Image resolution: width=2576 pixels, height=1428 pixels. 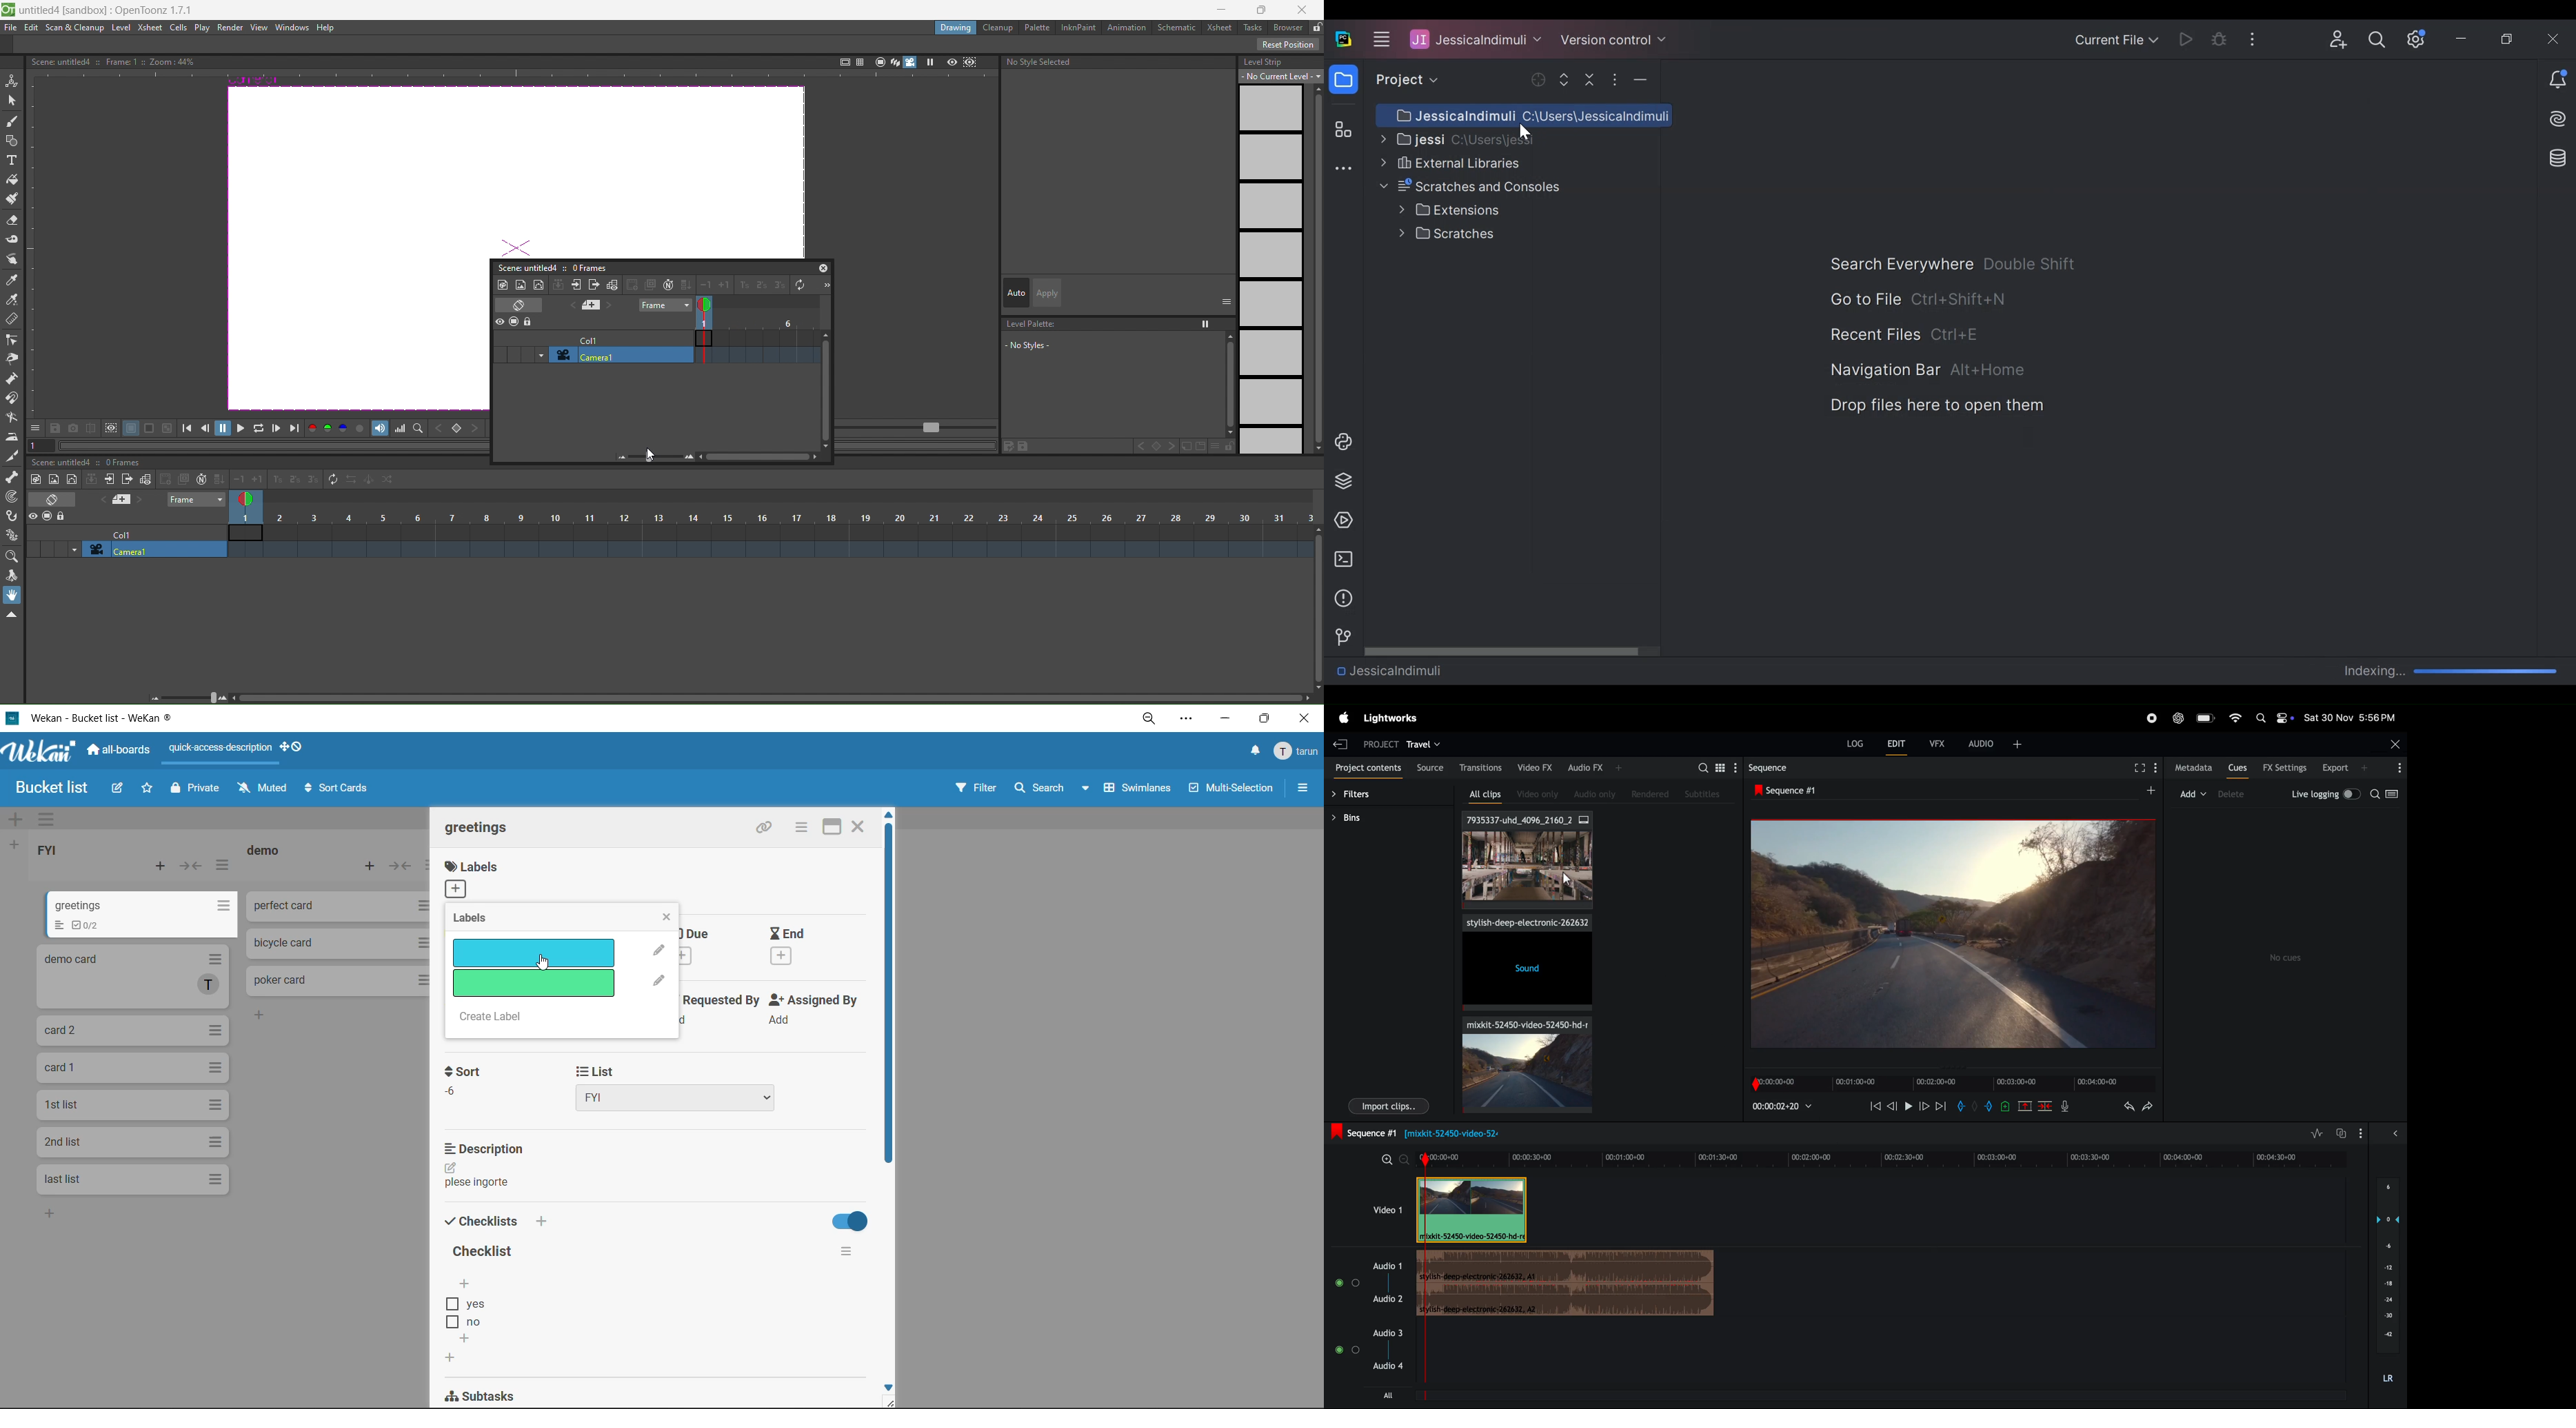 What do you see at coordinates (48, 849) in the screenshot?
I see `list title` at bounding box center [48, 849].